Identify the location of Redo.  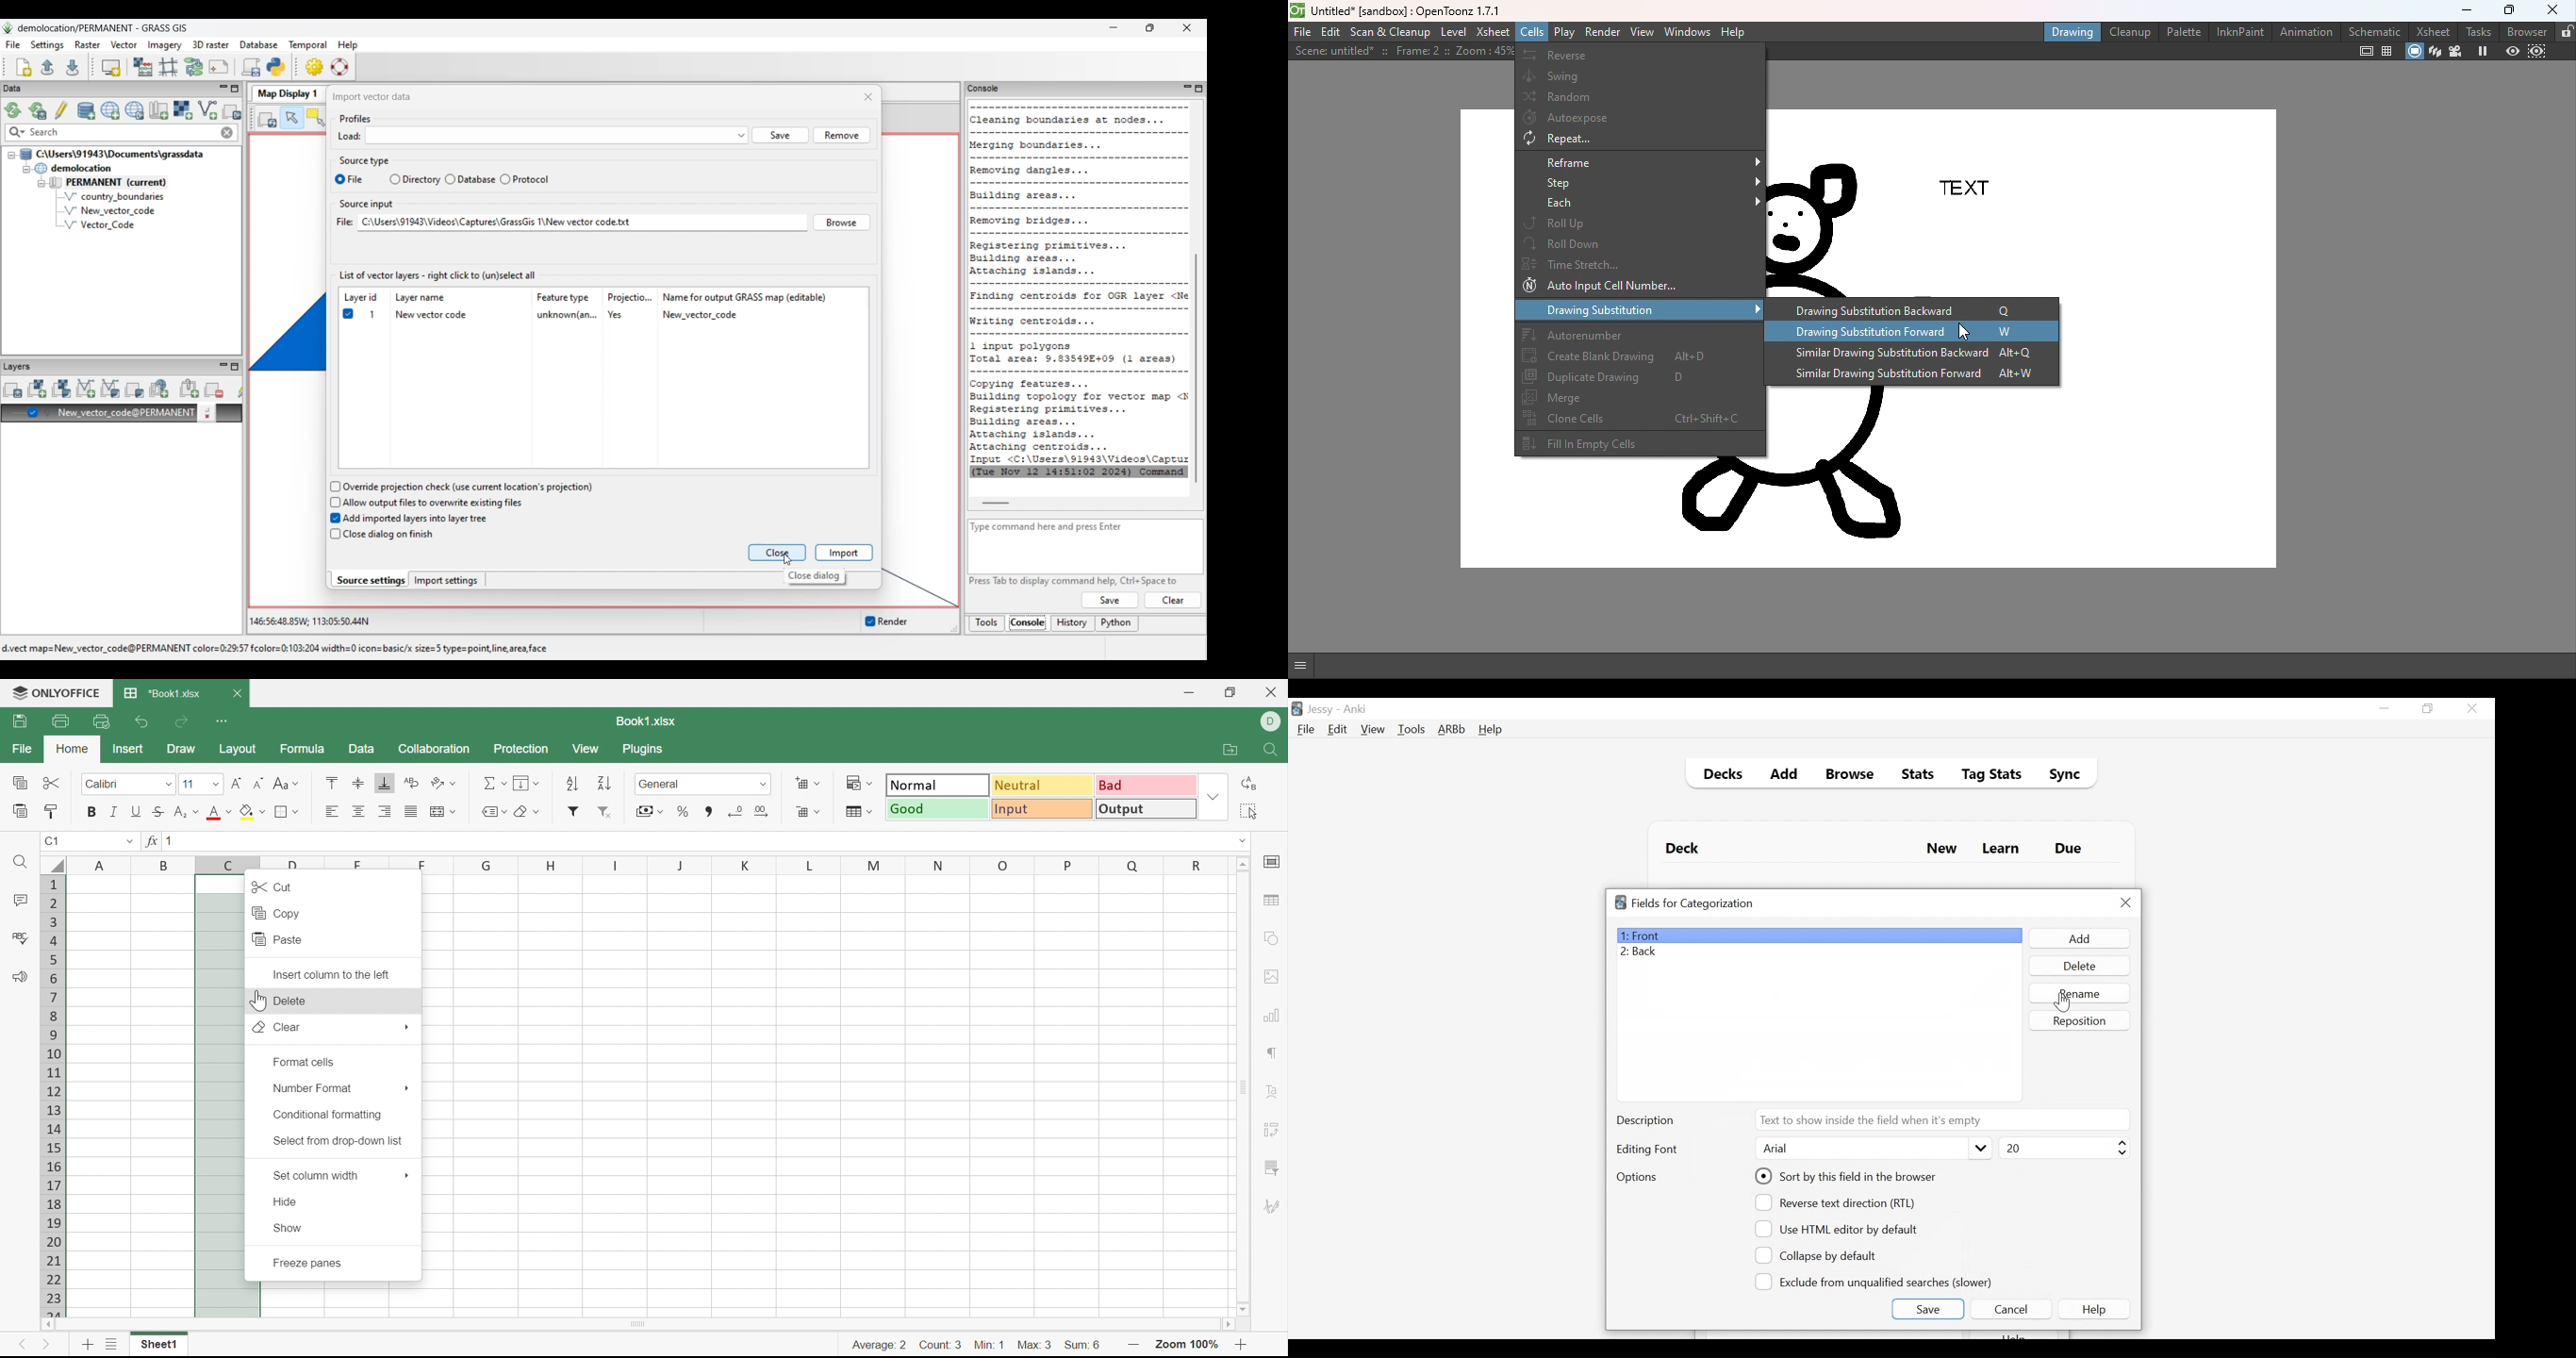
(182, 722).